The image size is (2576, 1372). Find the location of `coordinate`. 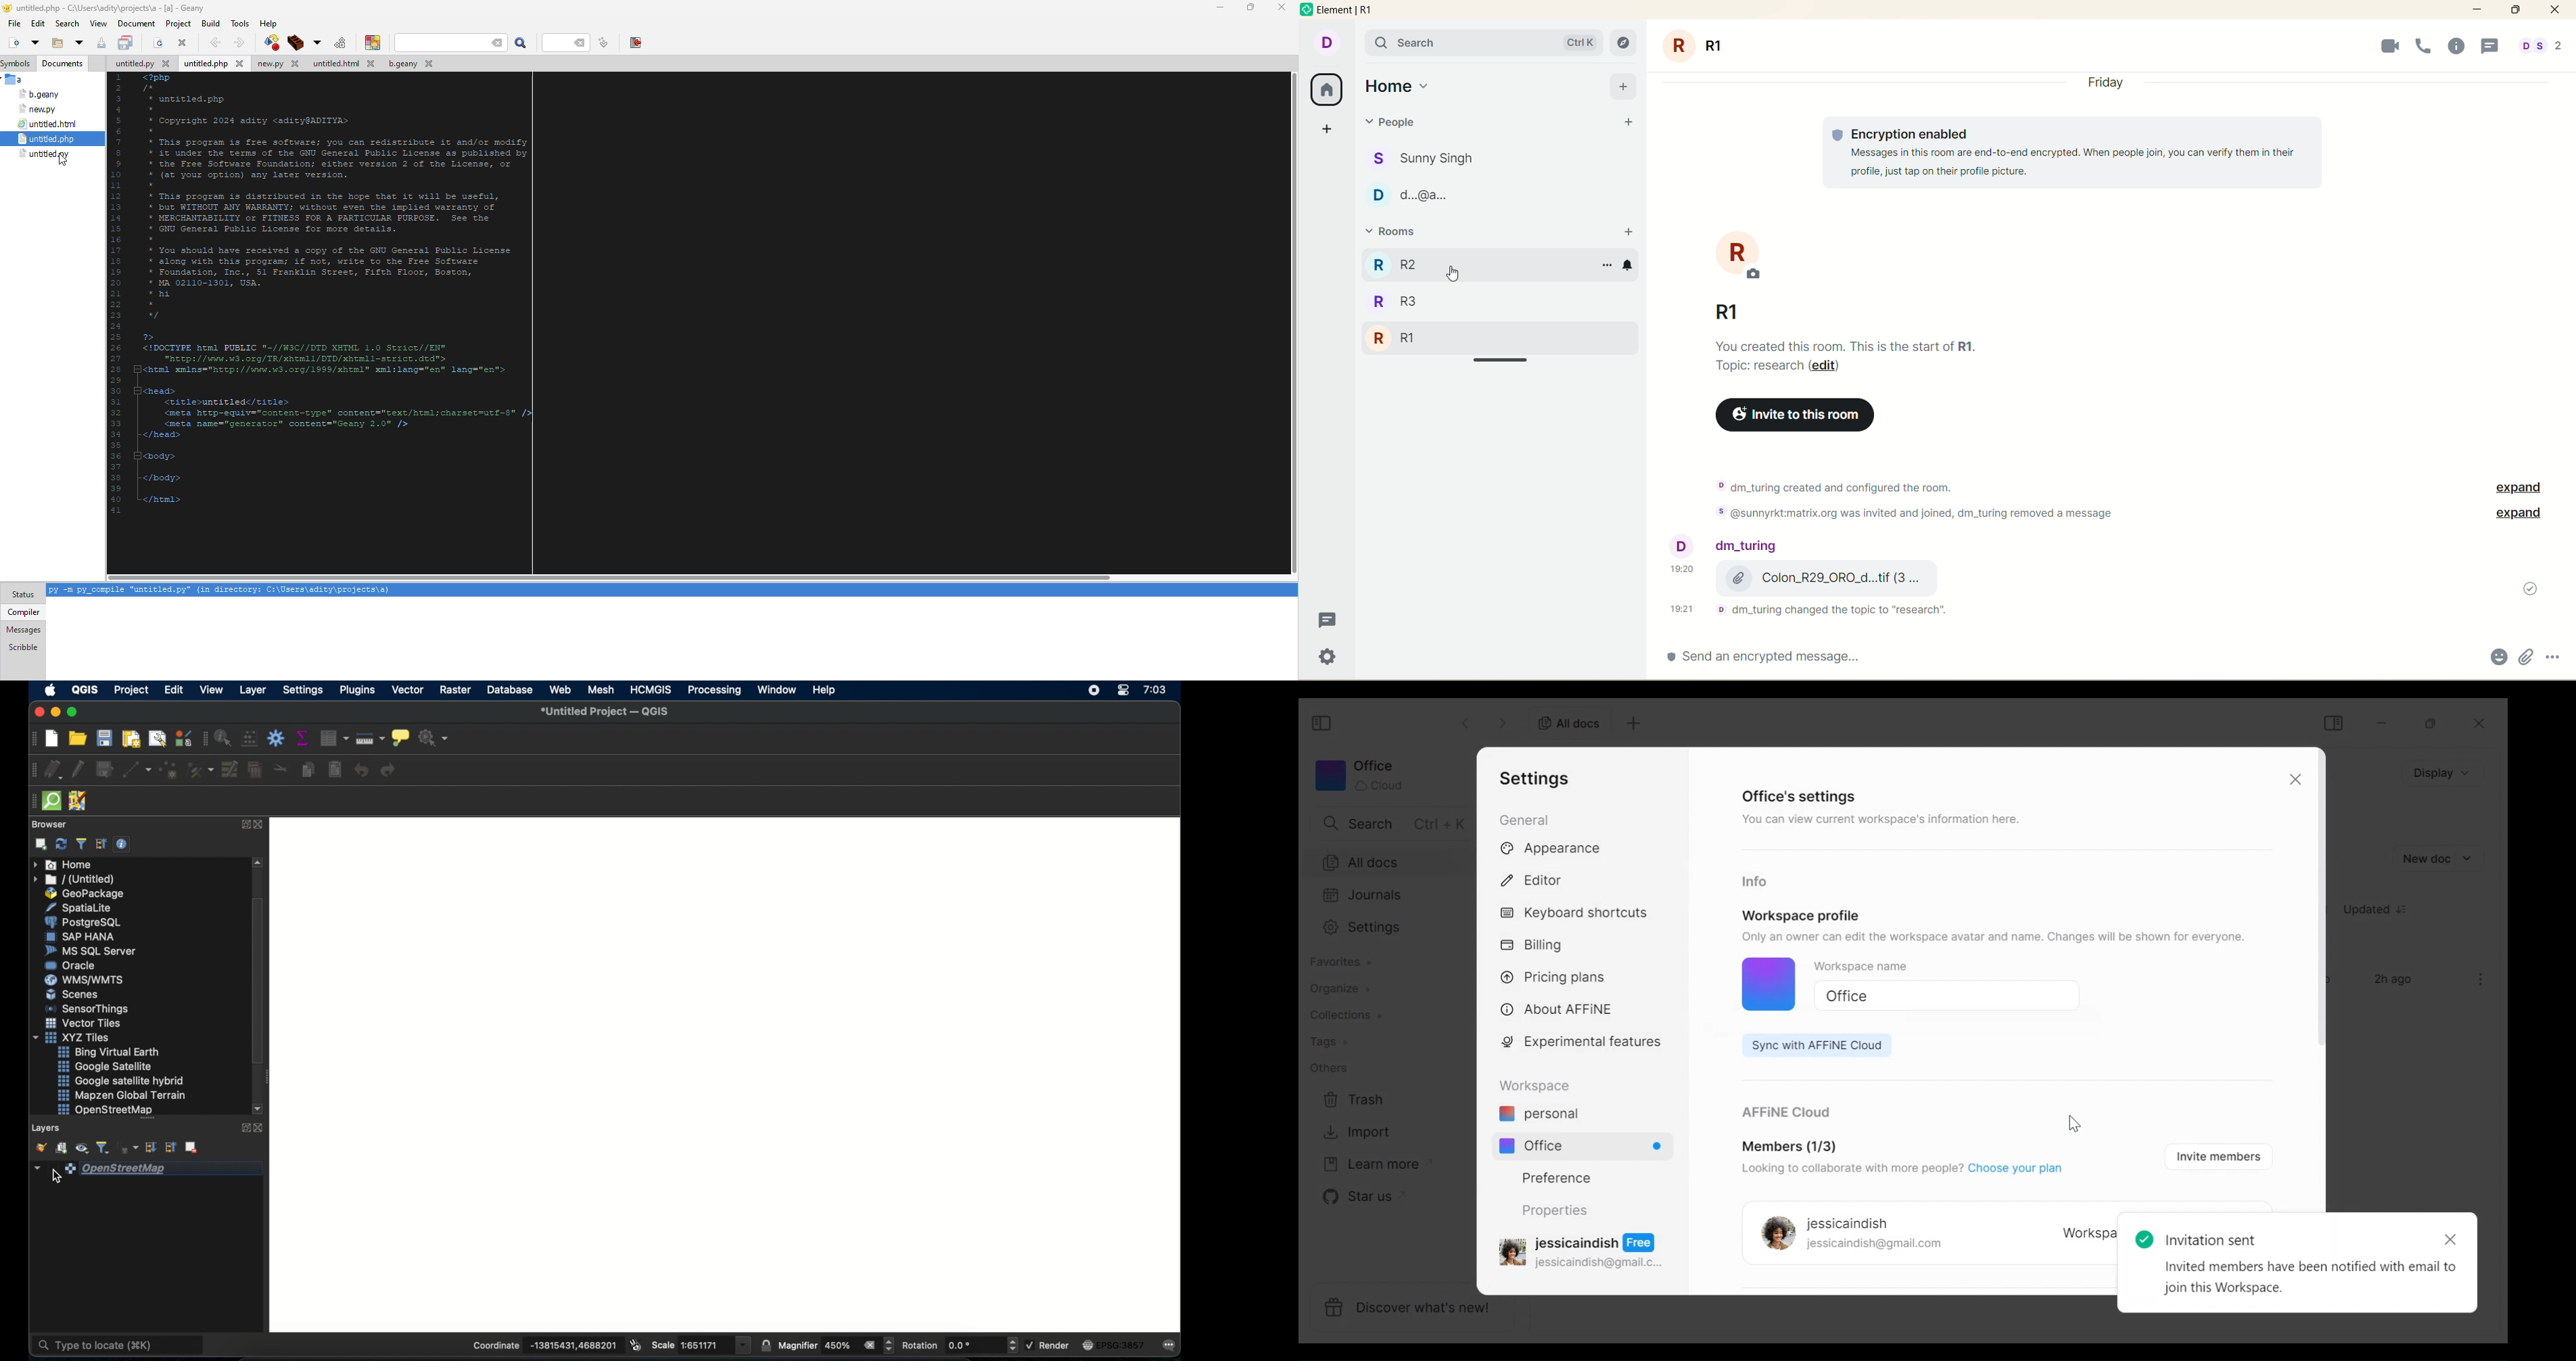

coordinate is located at coordinates (546, 1344).